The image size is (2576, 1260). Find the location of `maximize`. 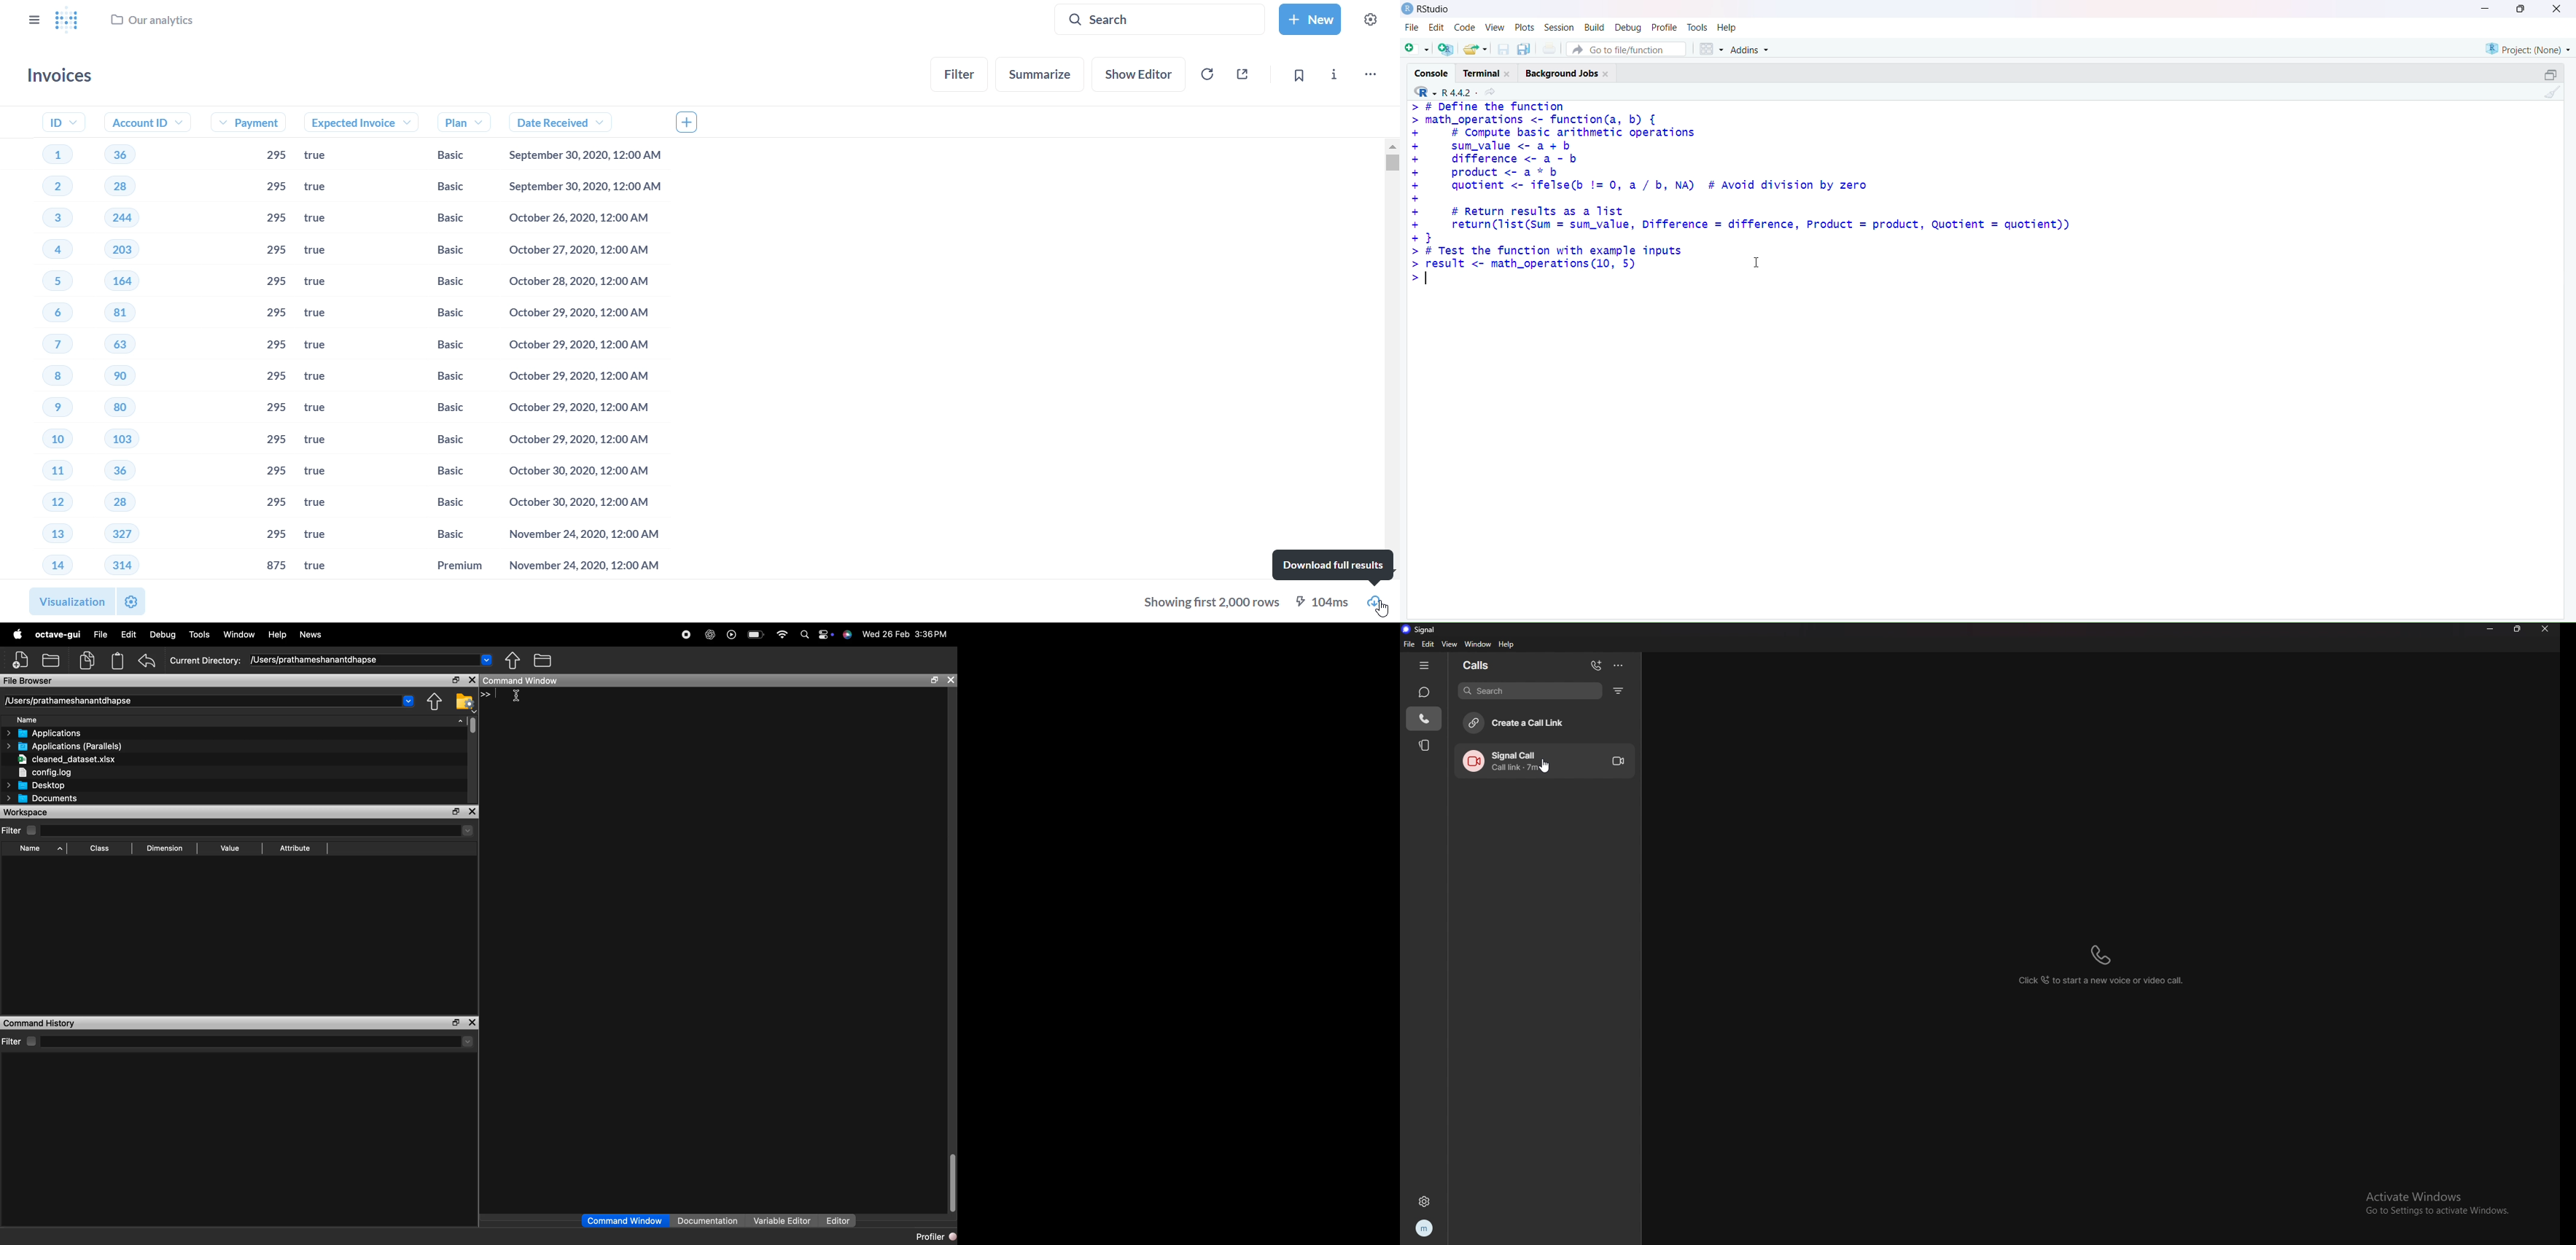

maximize is located at coordinates (456, 812).